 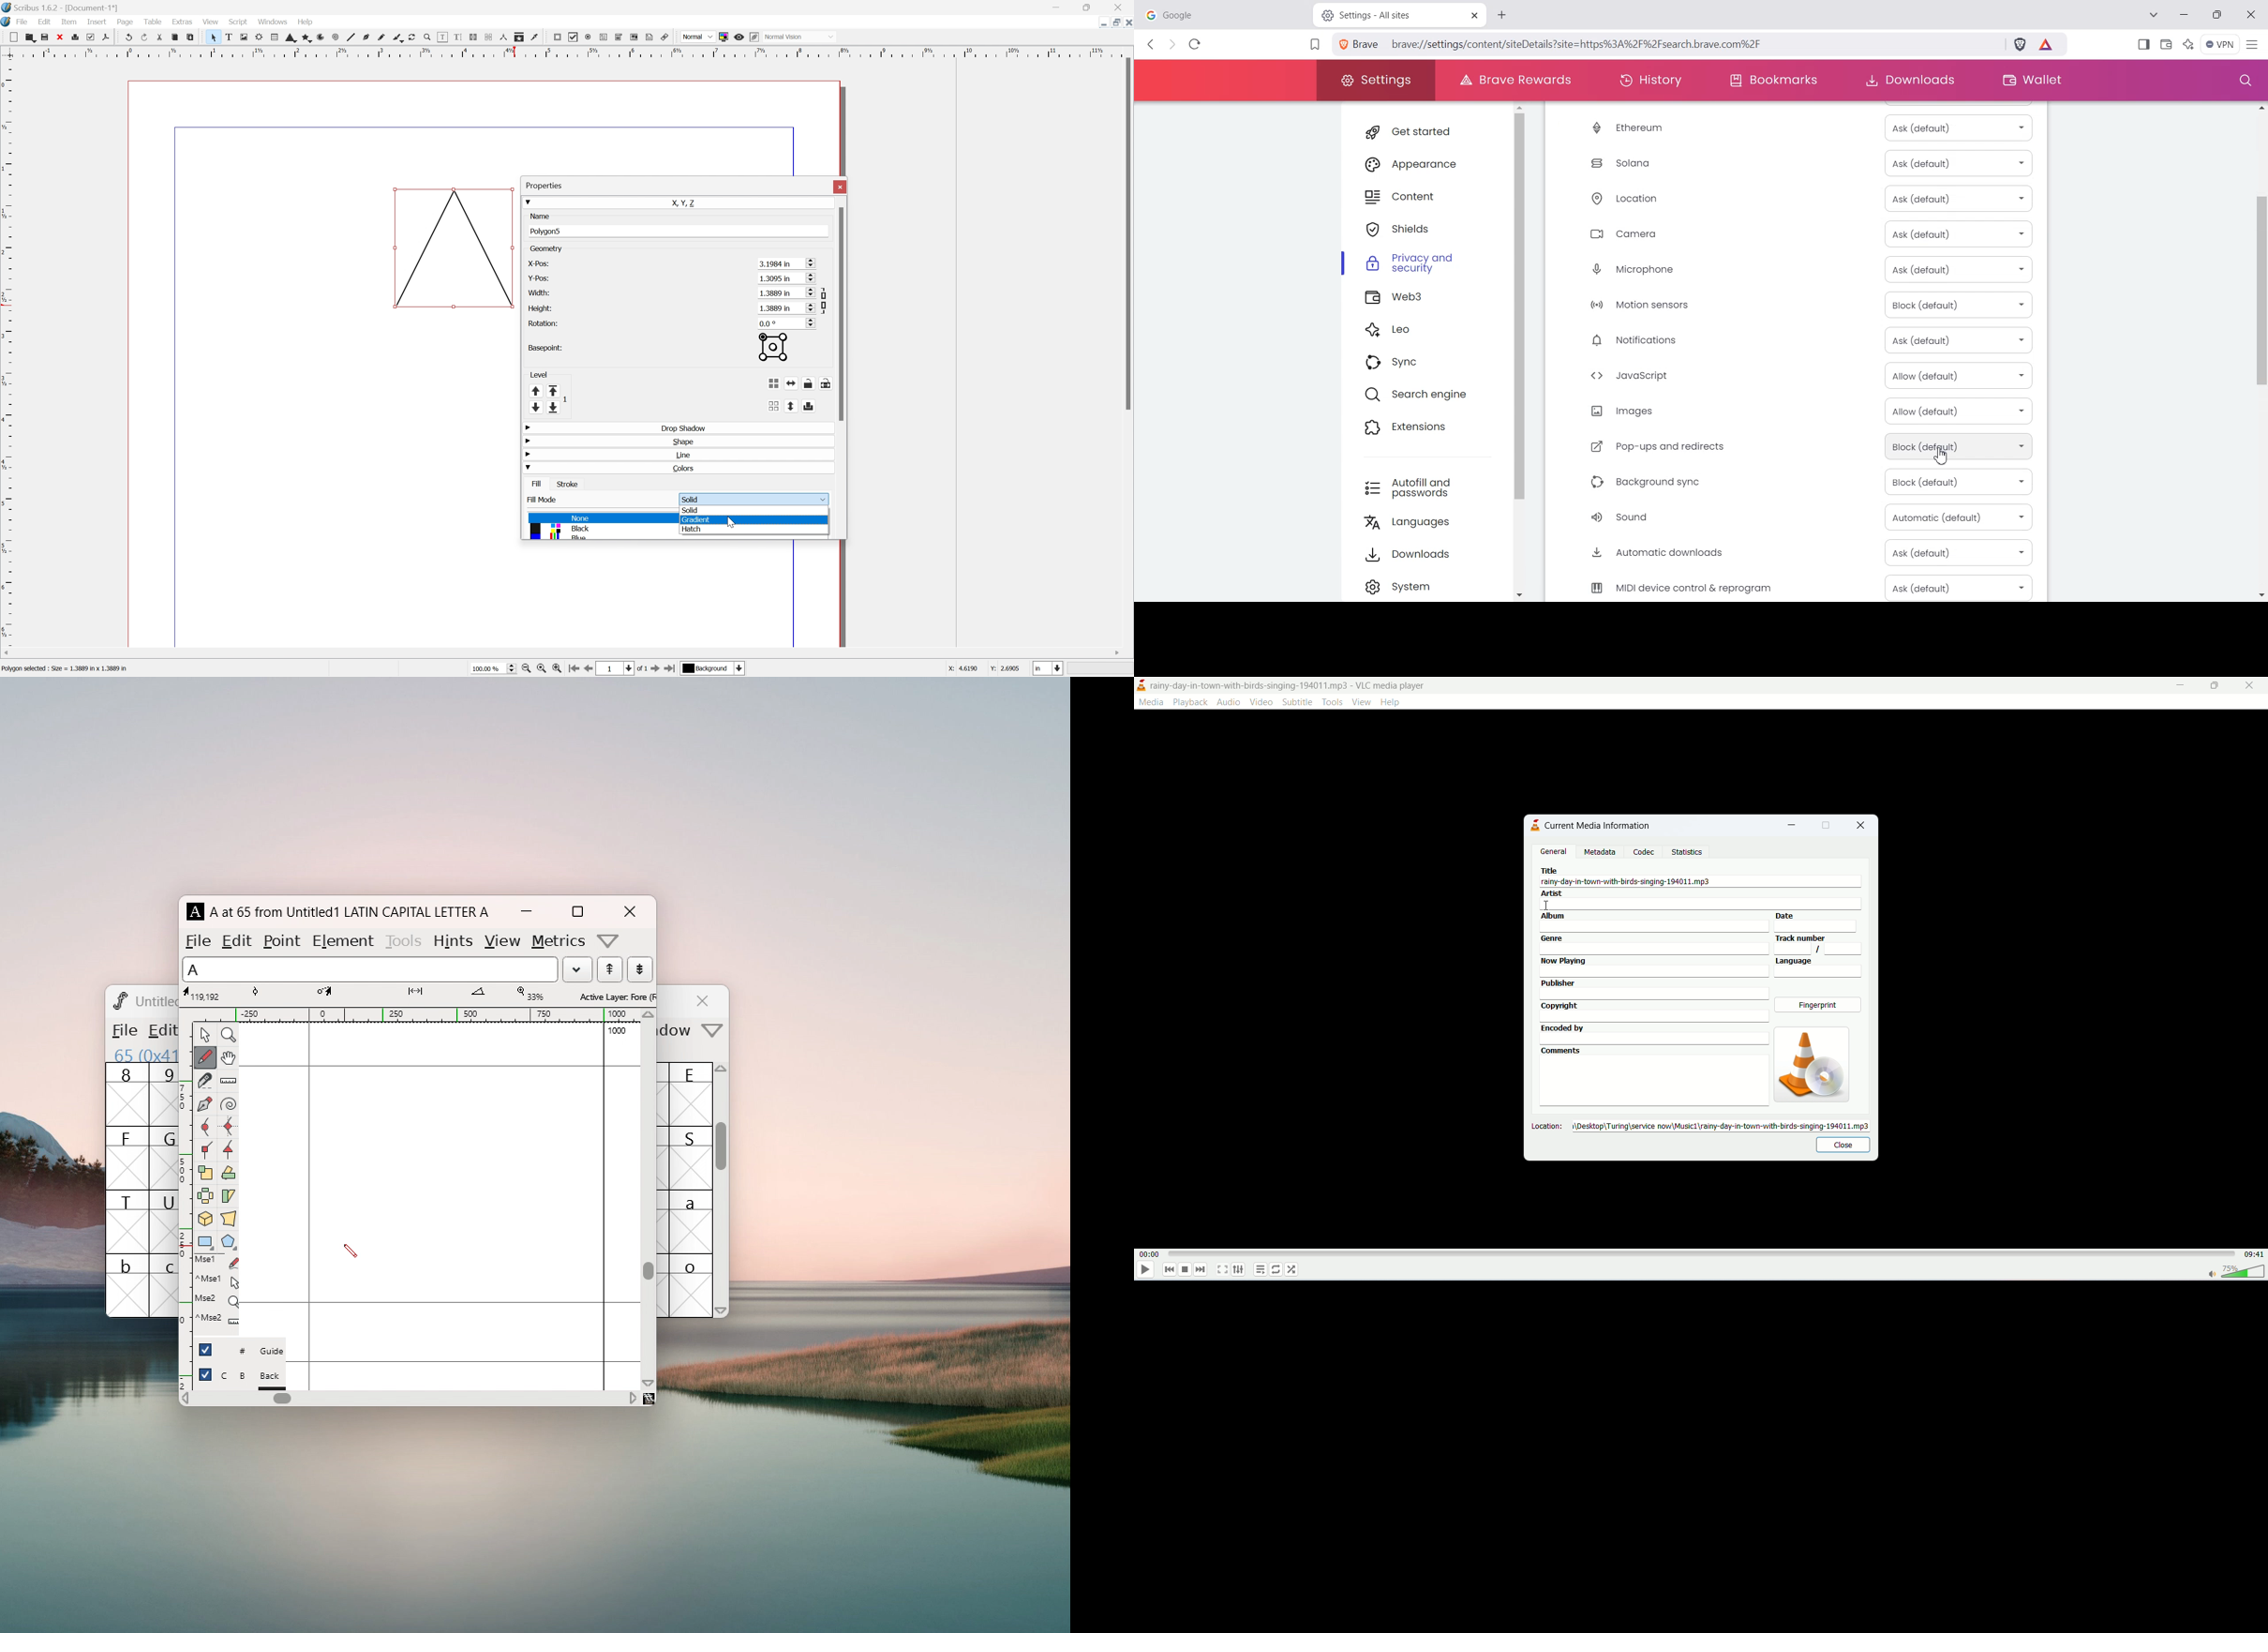 I want to click on 3.1984 in, so click(x=787, y=264).